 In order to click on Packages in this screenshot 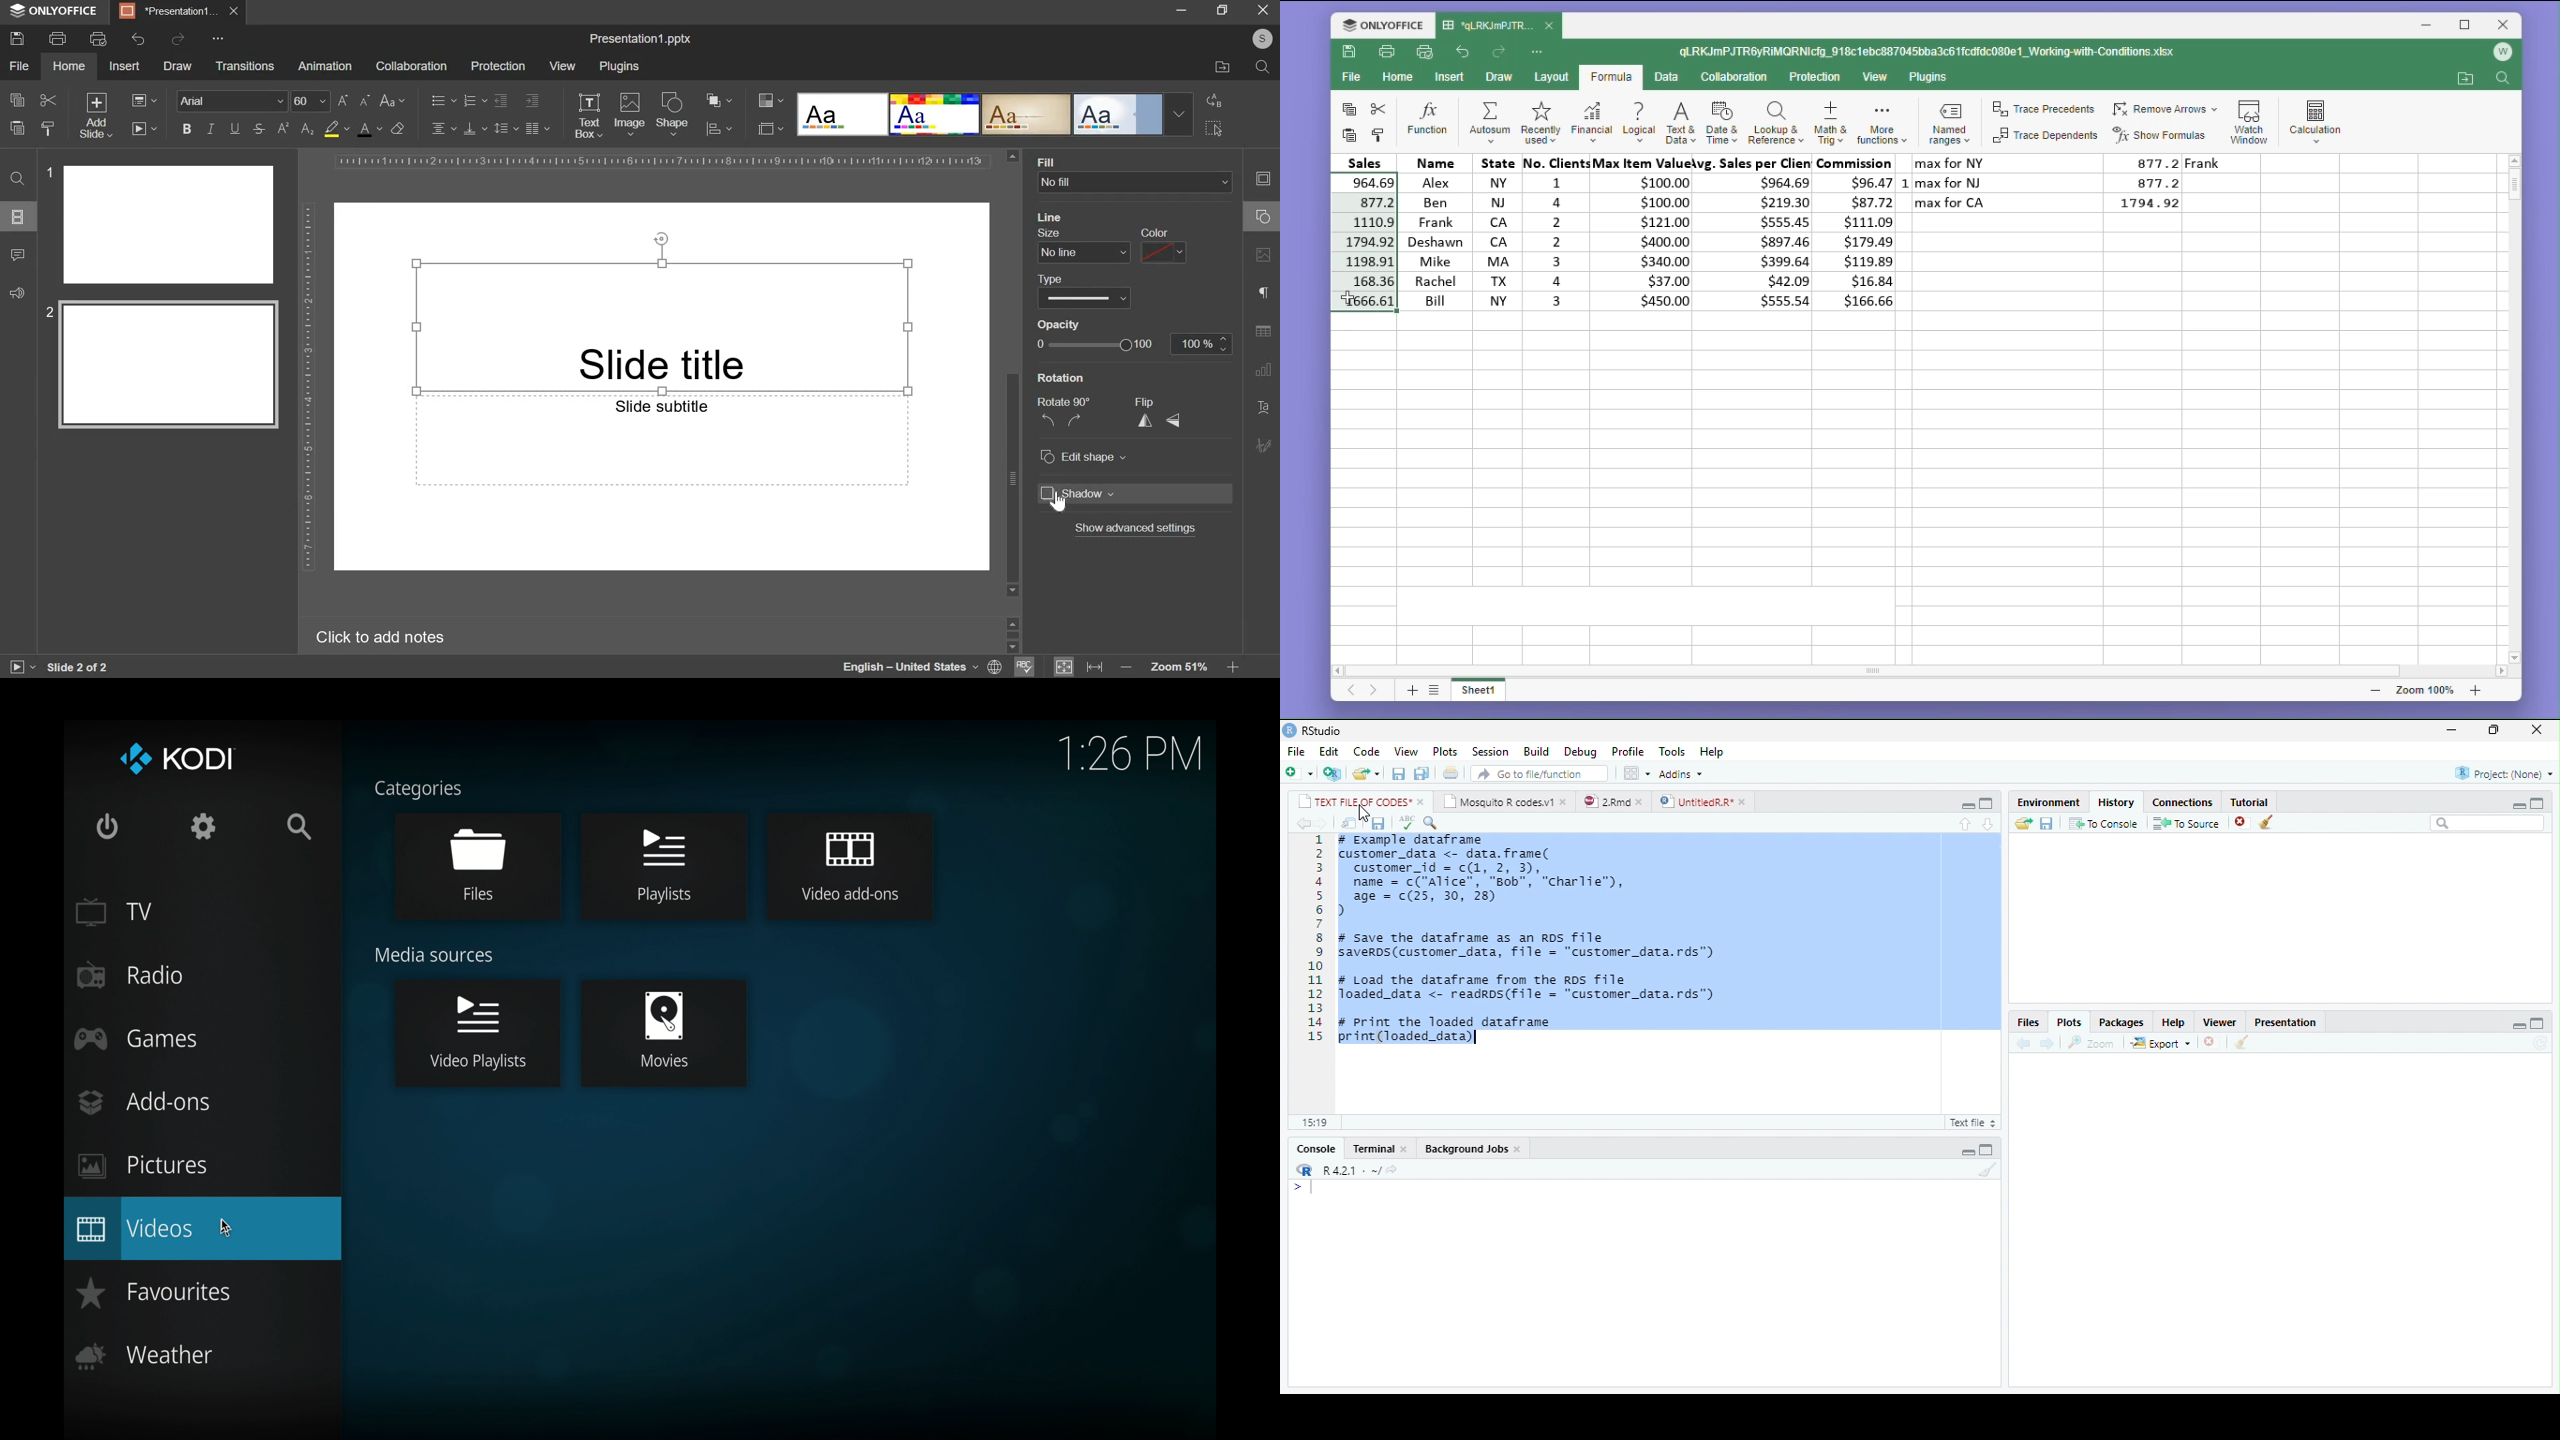, I will do `click(2119, 1024)`.